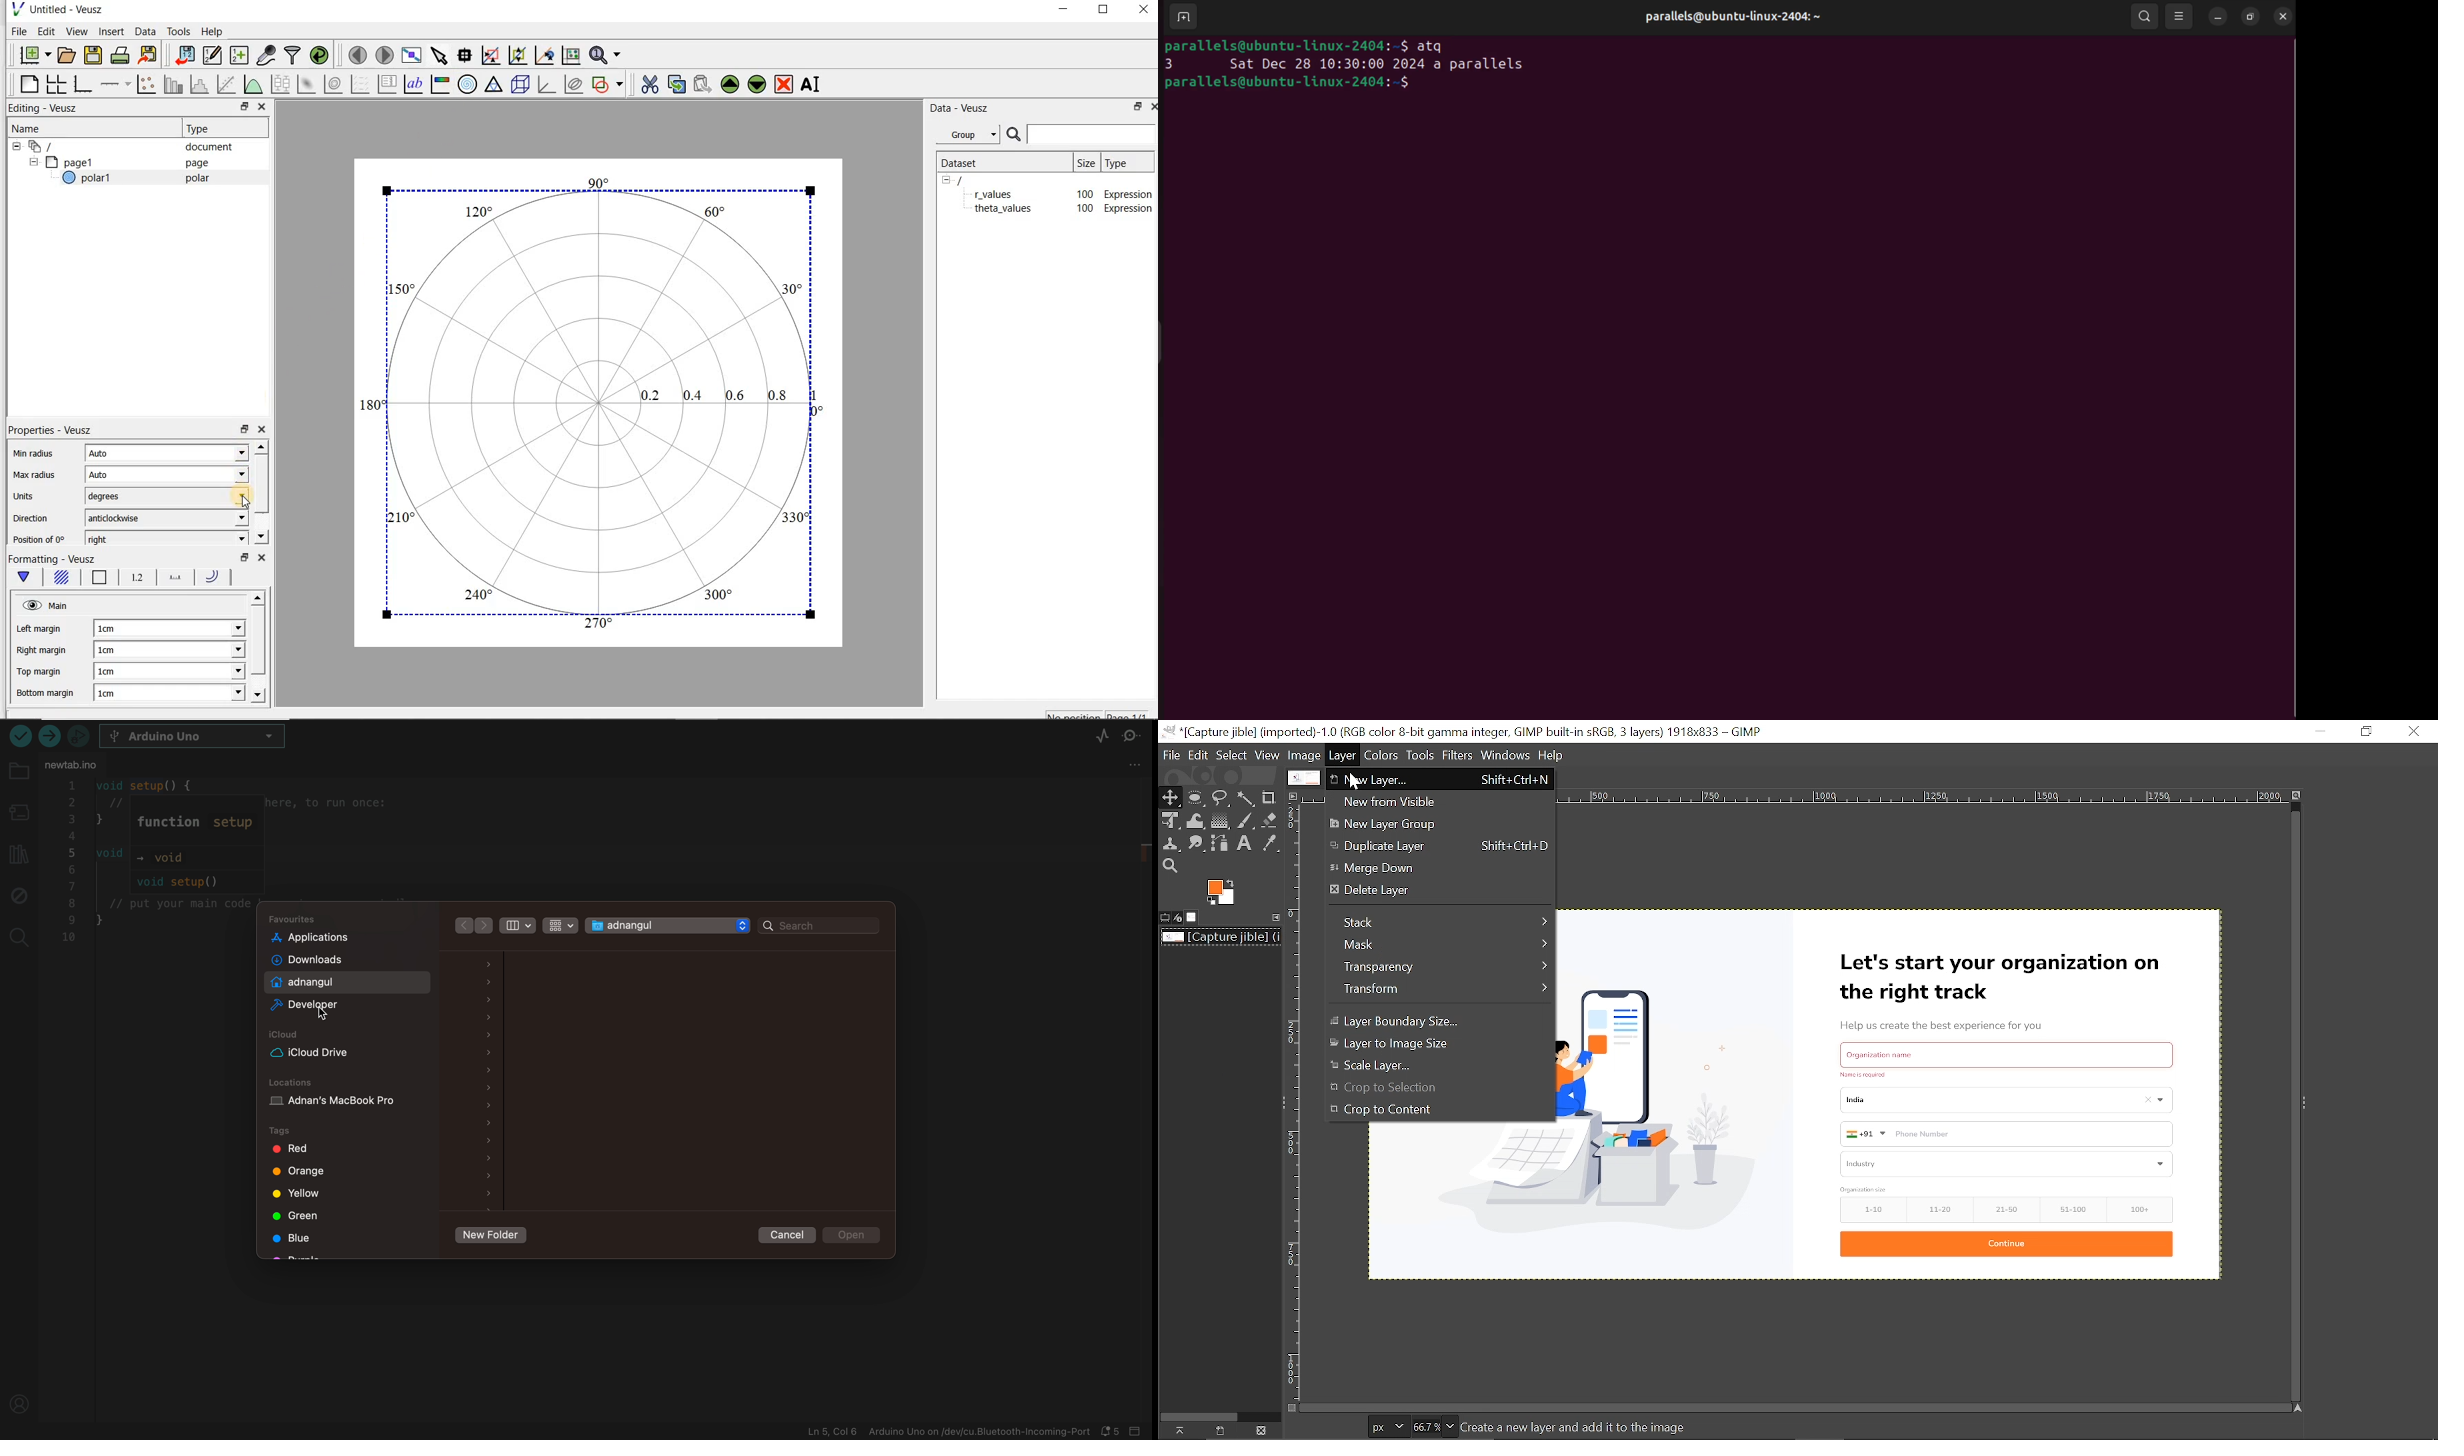 This screenshot has height=1456, width=2464. Describe the element at coordinates (1086, 161) in the screenshot. I see `size` at that location.